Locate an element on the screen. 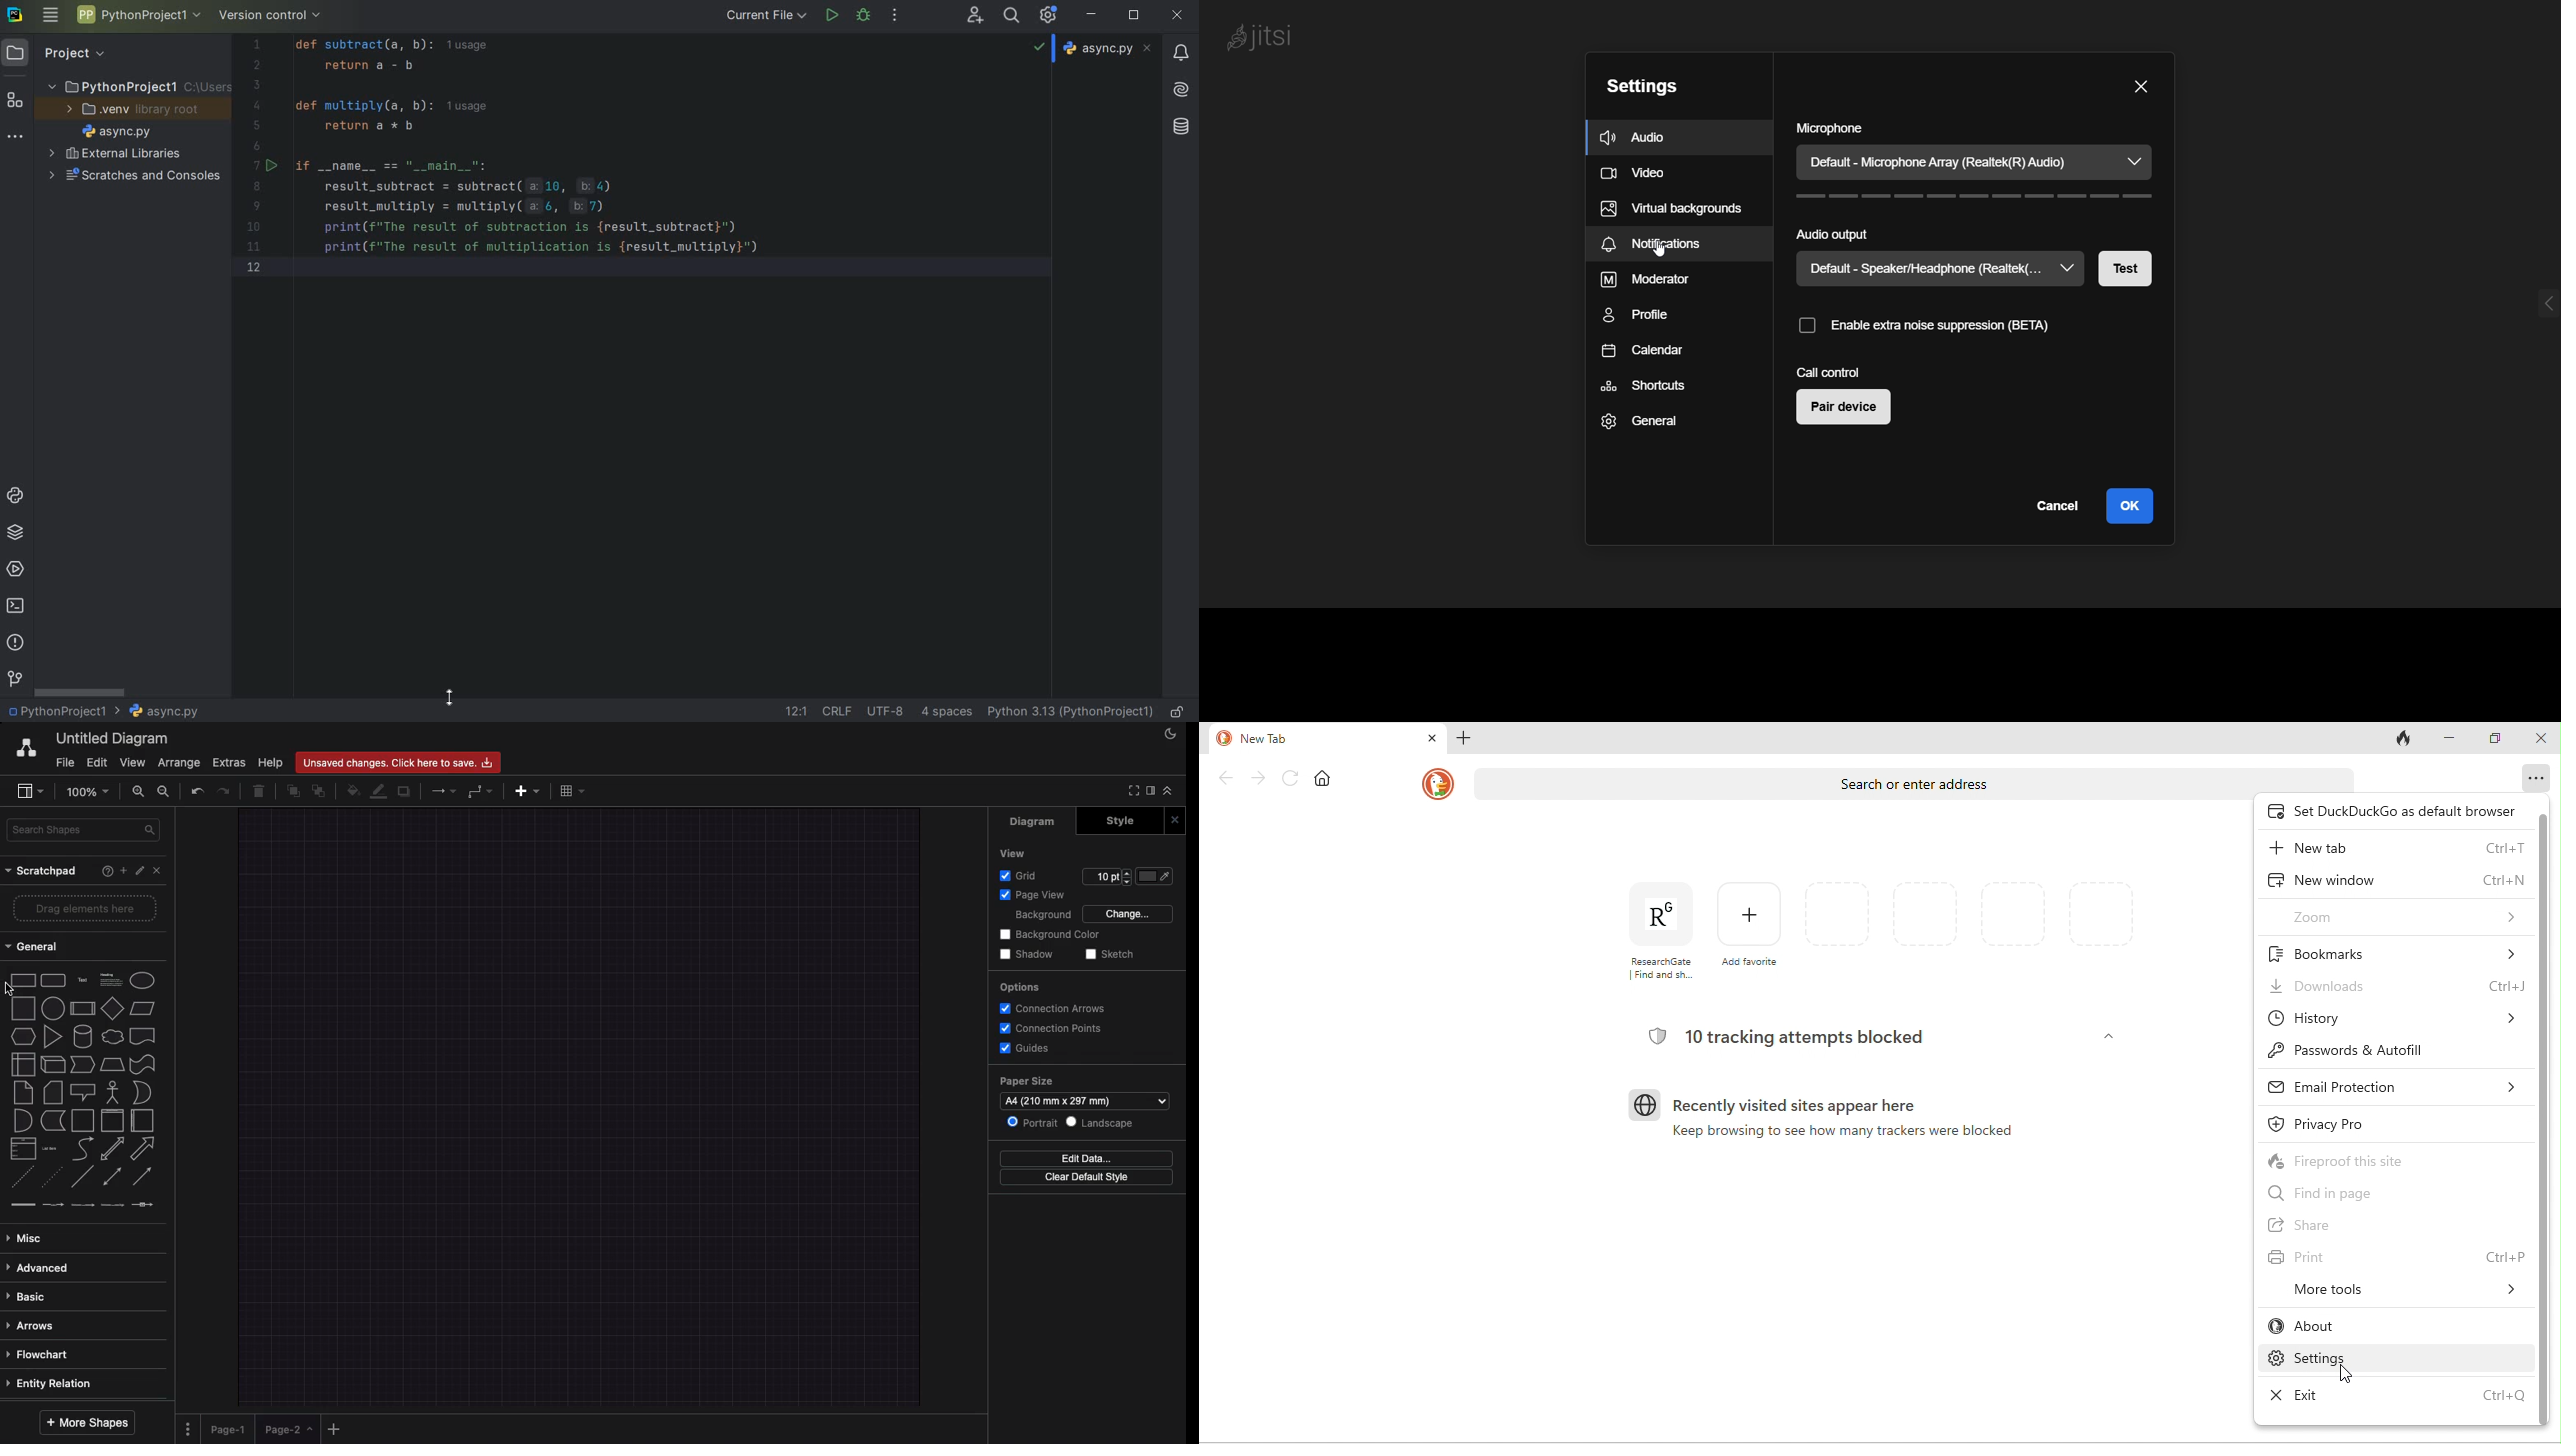 This screenshot has height=1456, width=2576. Unsaved changes. click here to save changes is located at coordinates (402, 762).